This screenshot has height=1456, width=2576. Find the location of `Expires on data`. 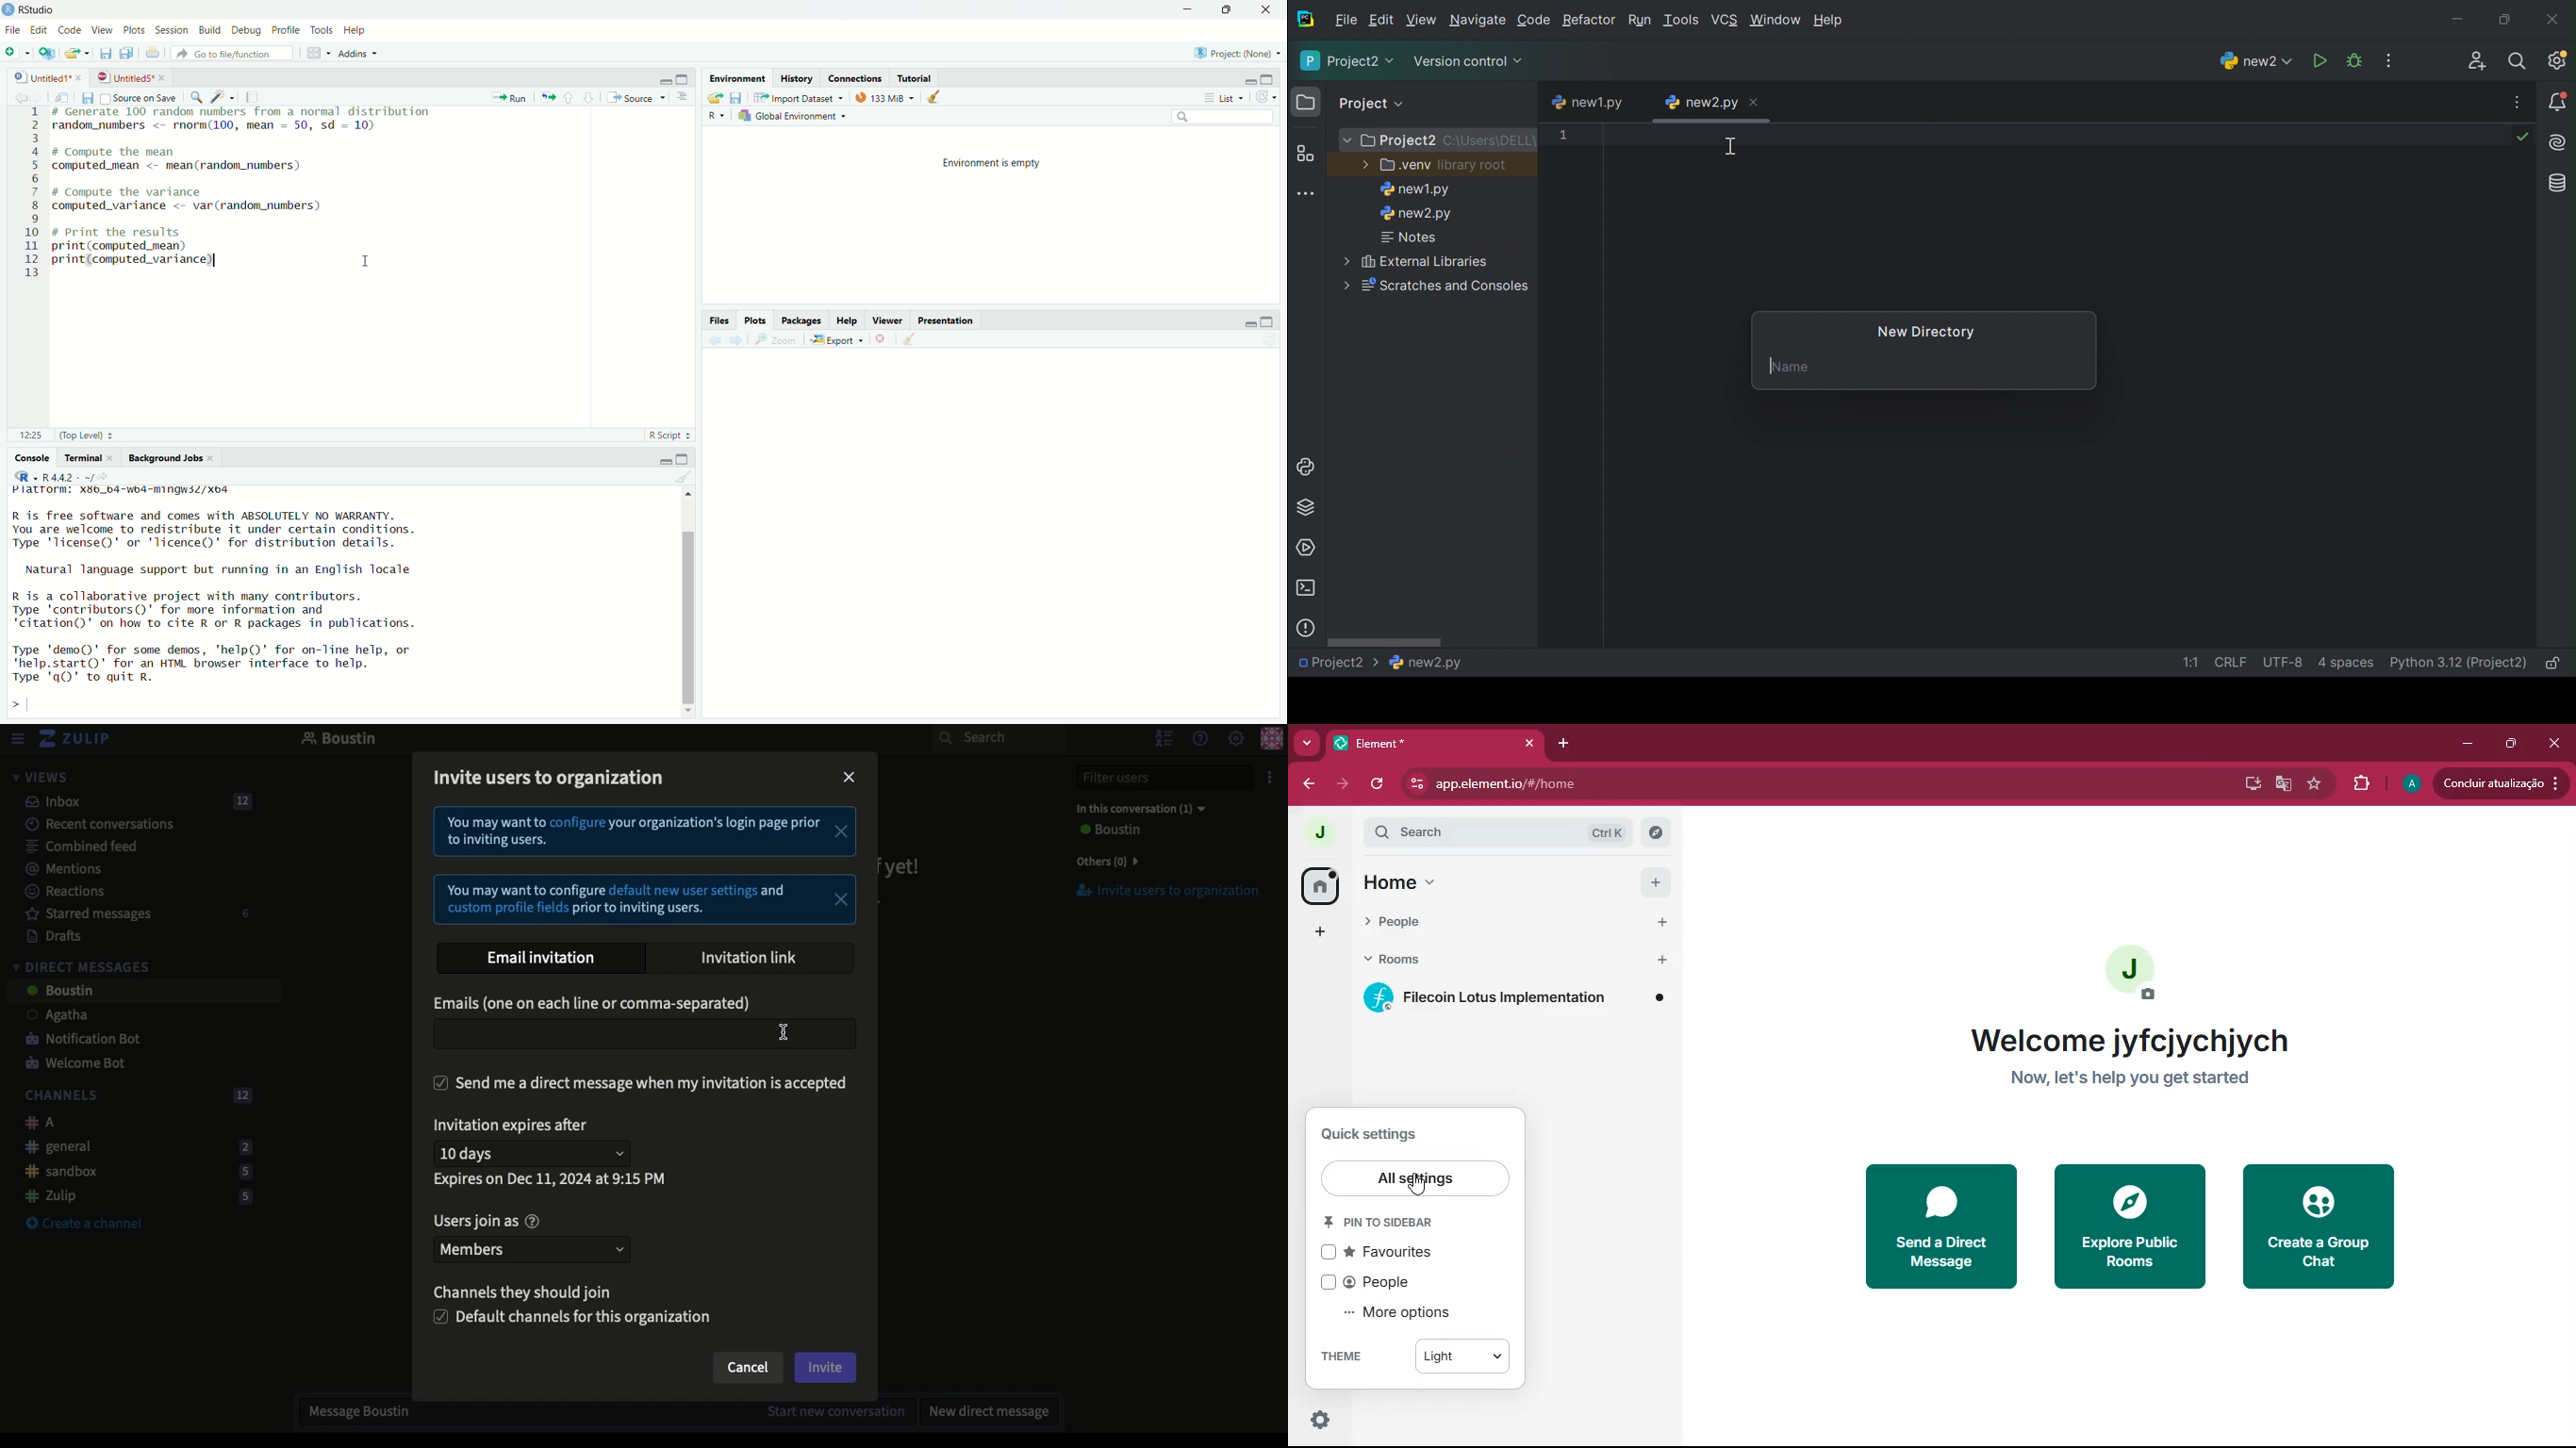

Expires on data is located at coordinates (552, 1179).